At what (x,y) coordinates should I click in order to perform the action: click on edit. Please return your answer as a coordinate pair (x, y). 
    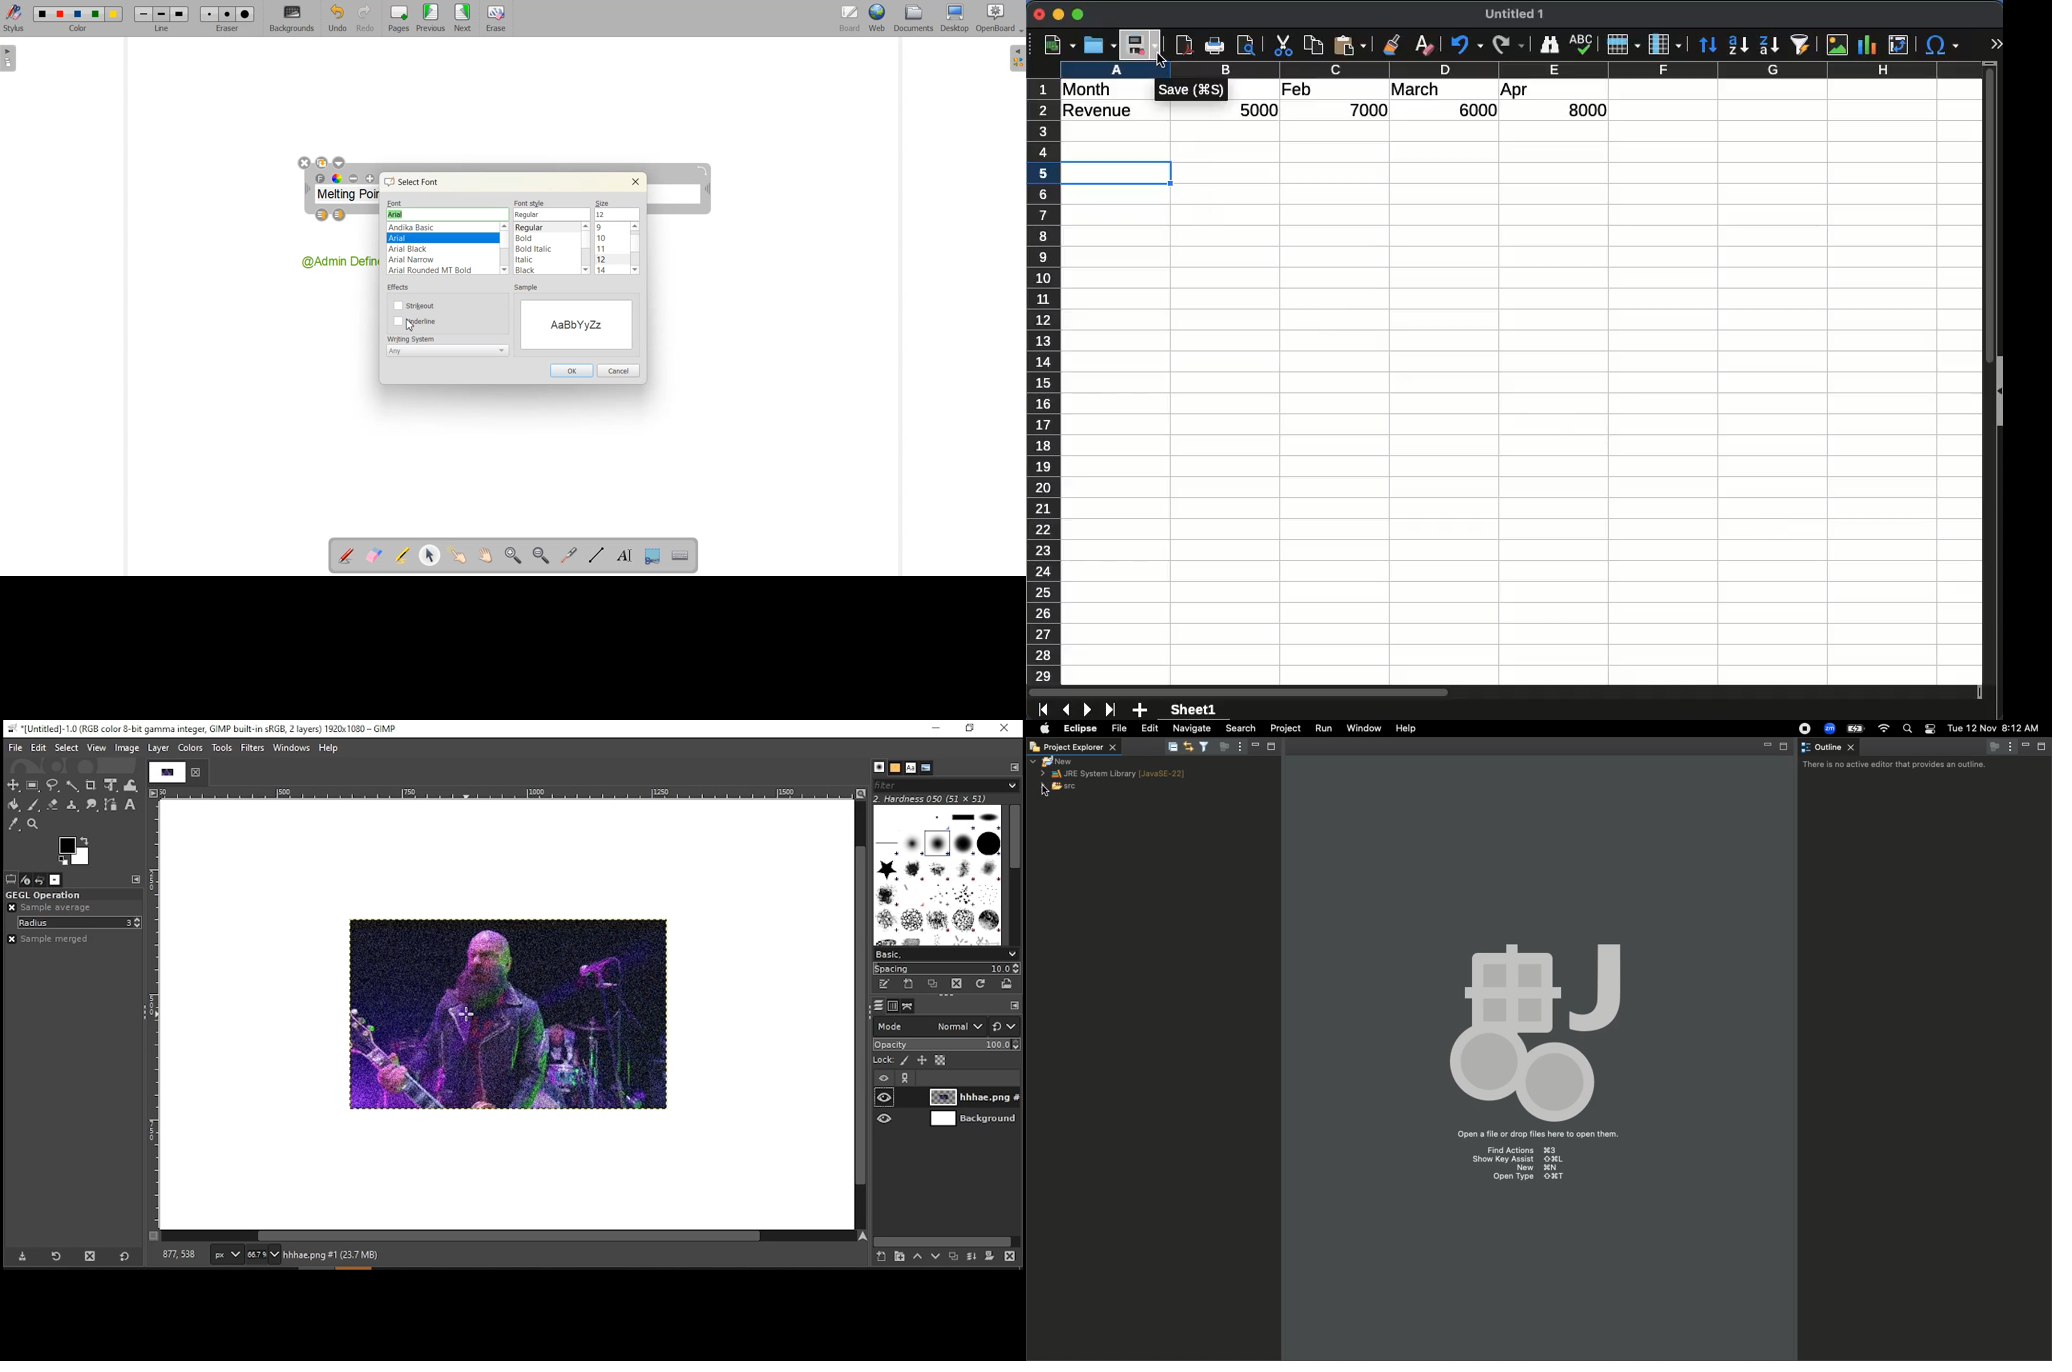
    Looking at the image, I should click on (39, 747).